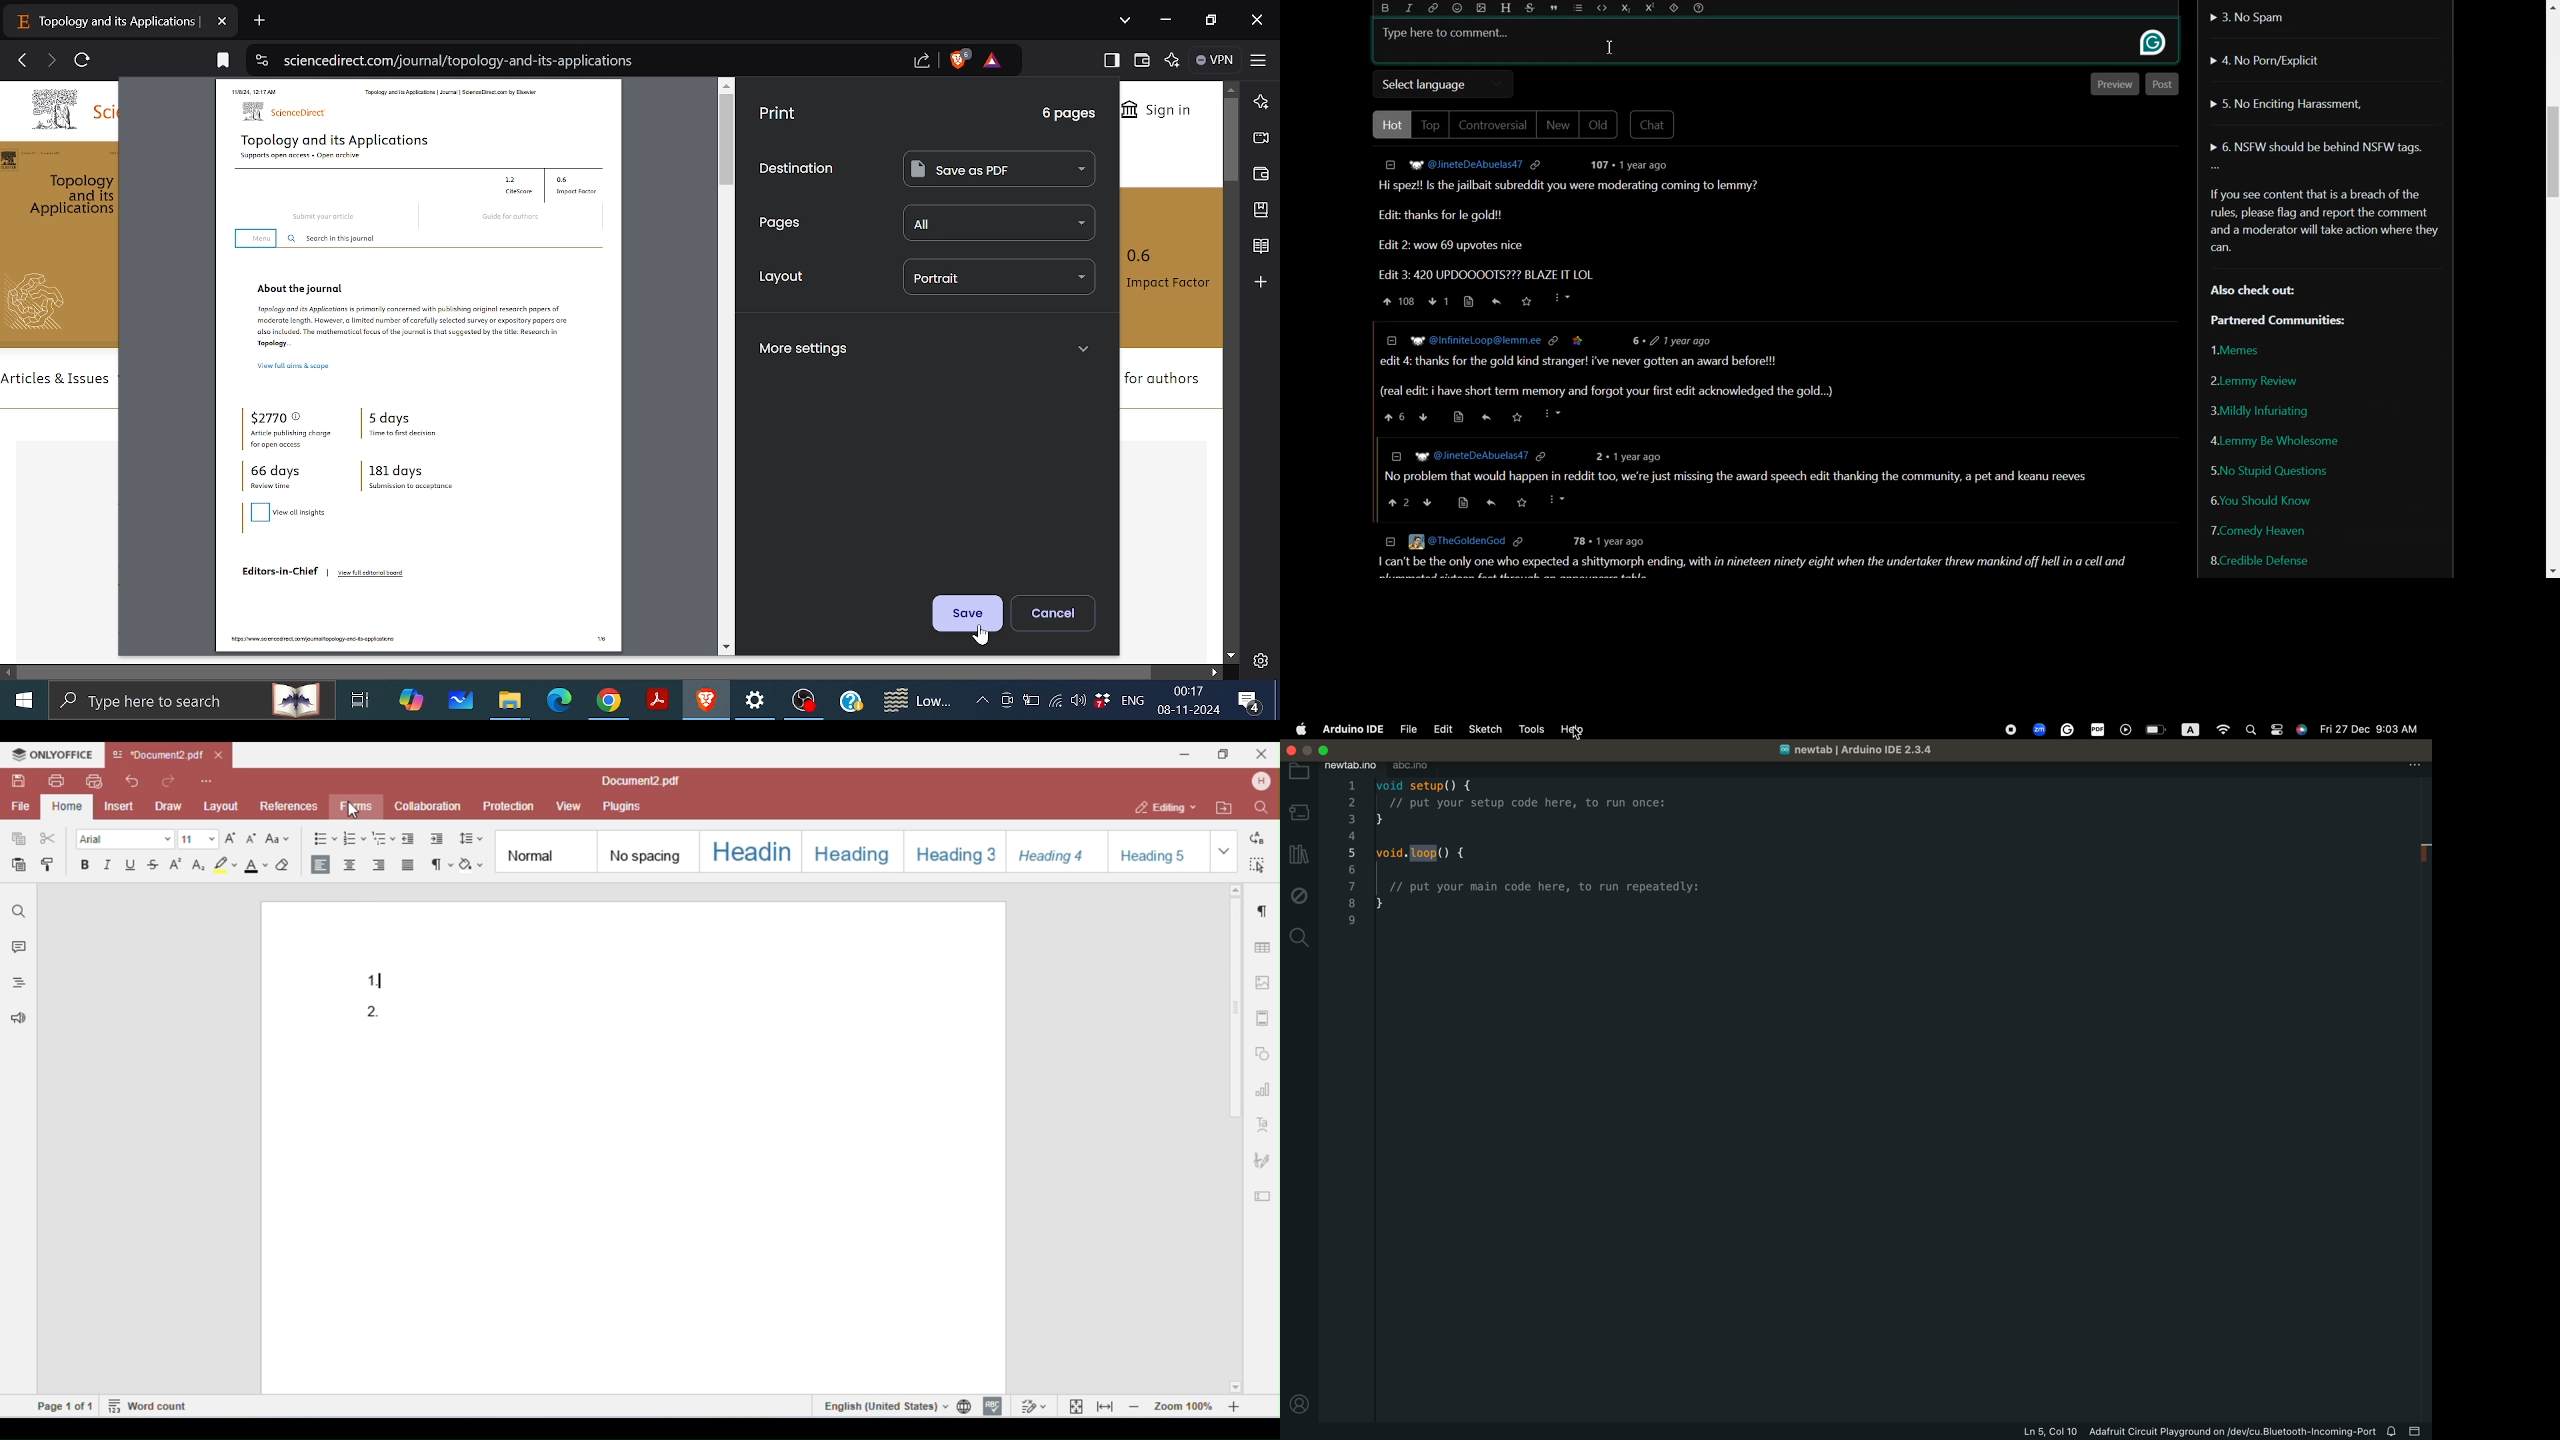 The width and height of the screenshot is (2576, 1456). What do you see at coordinates (60, 243) in the screenshot?
I see `topology and its applications` at bounding box center [60, 243].